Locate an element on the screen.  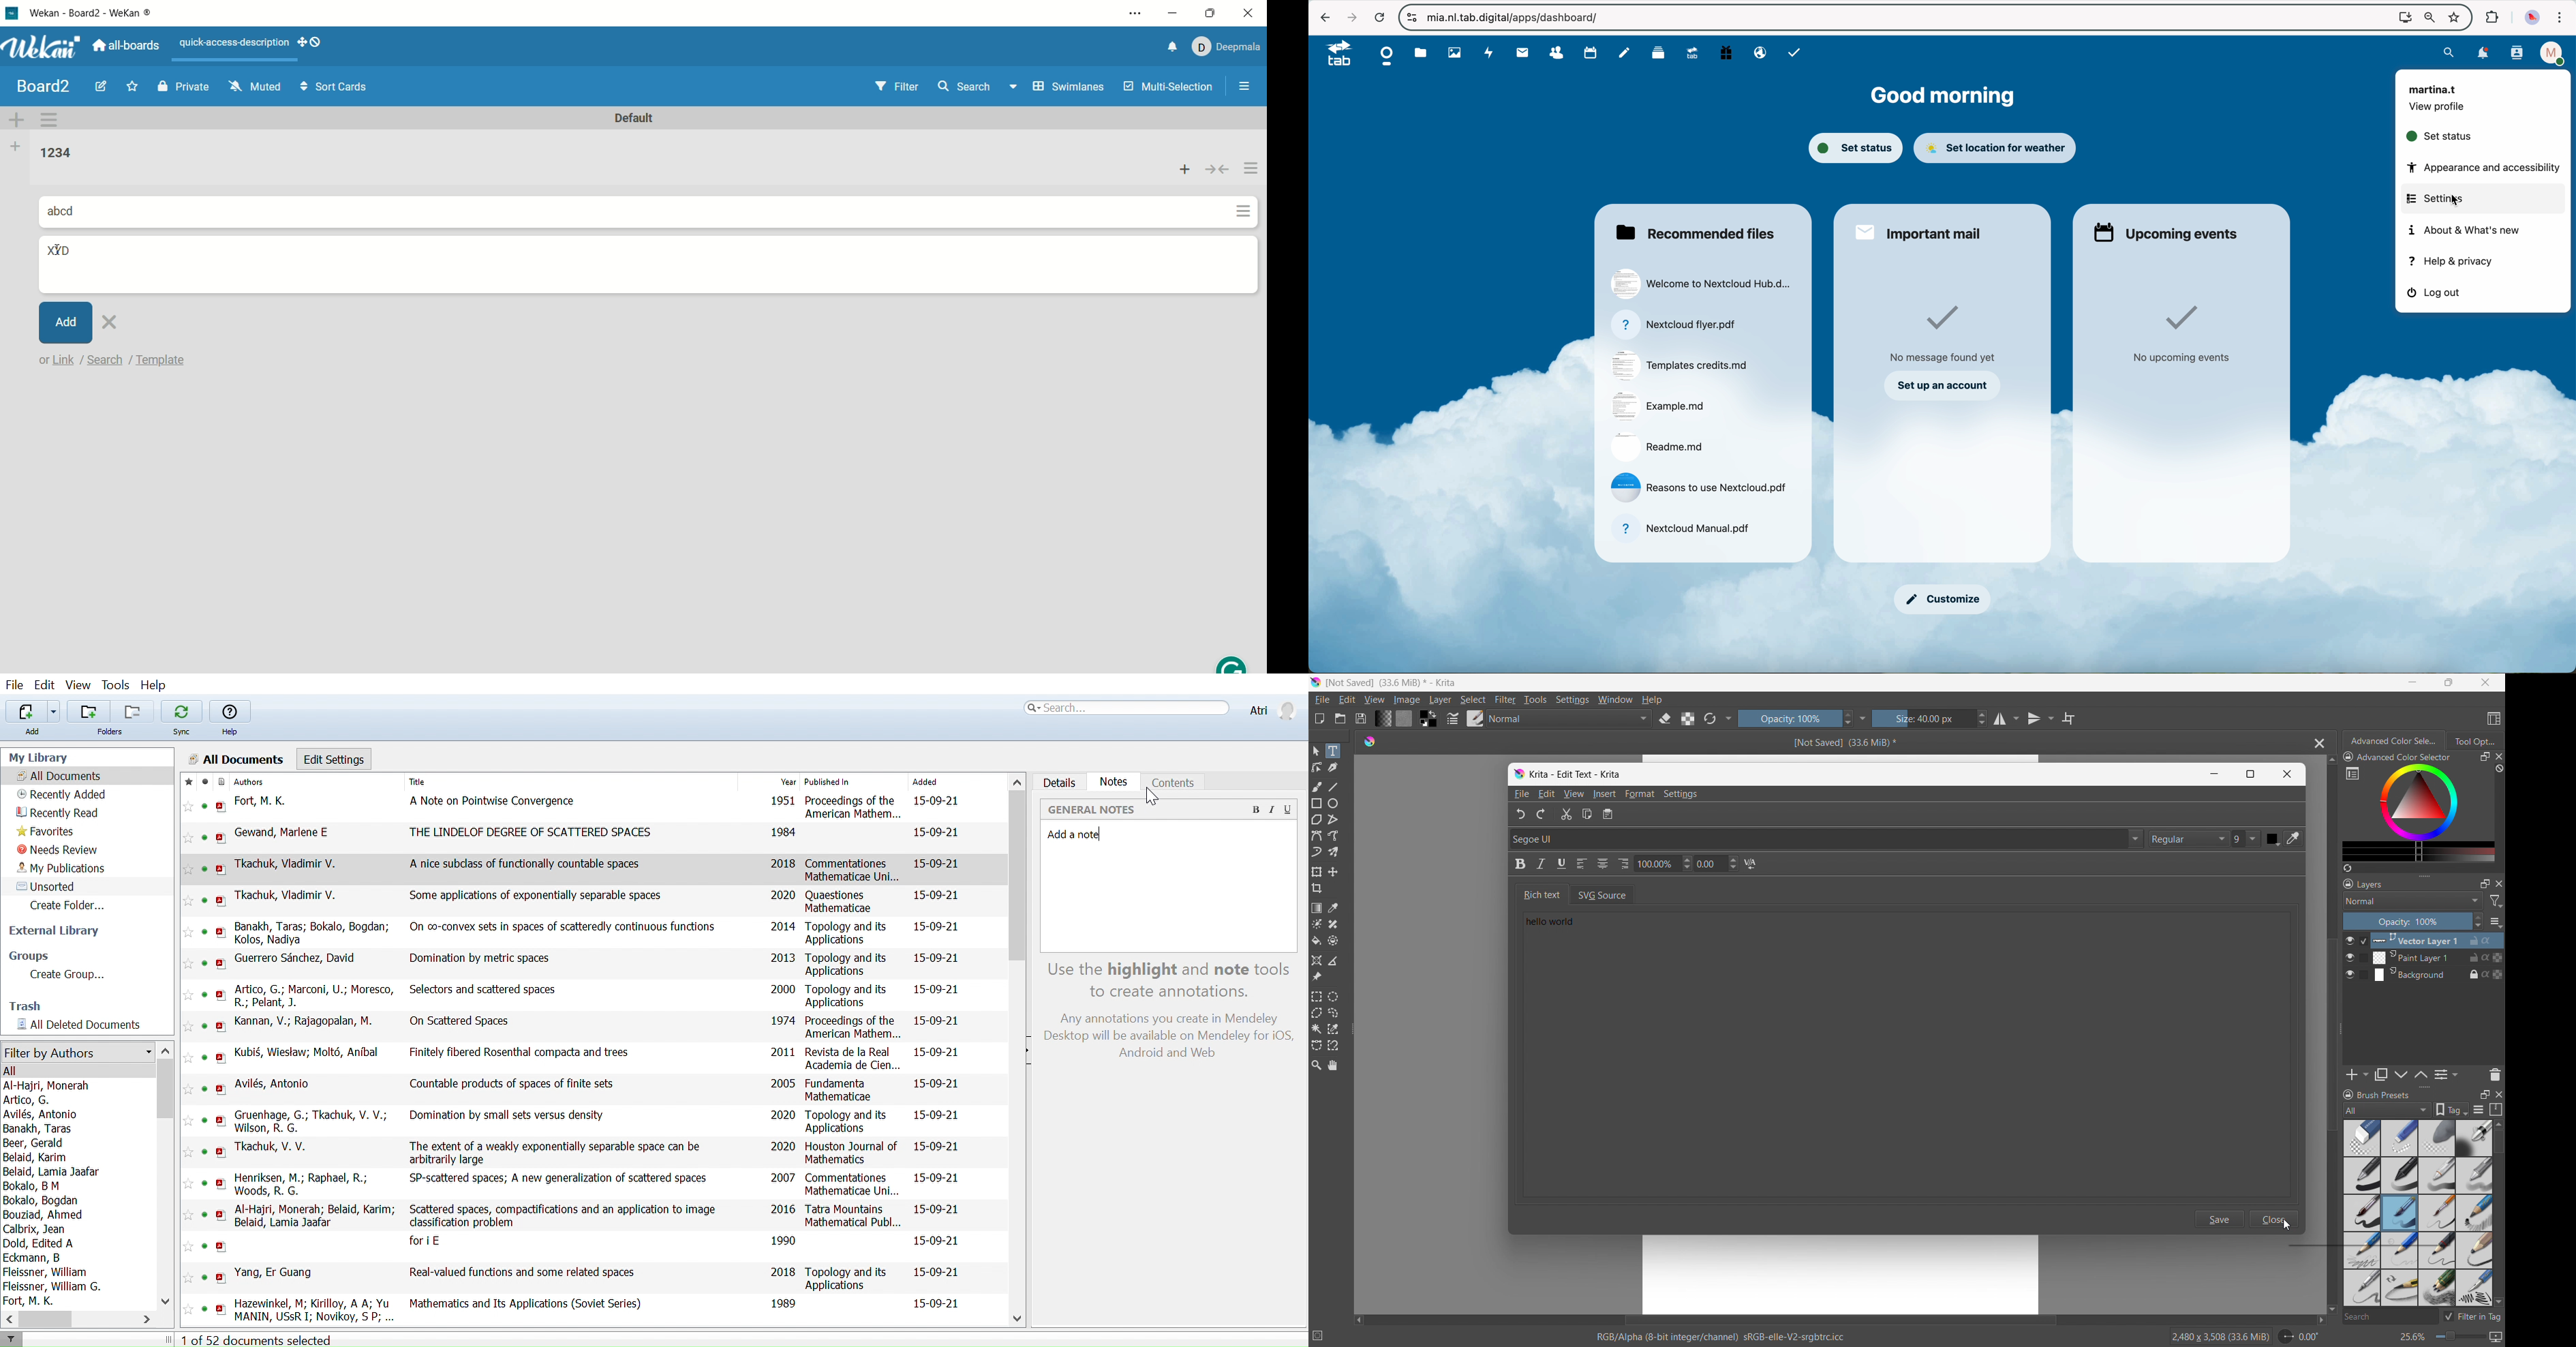
Proceedings of the American Mathem... is located at coordinates (853, 808).